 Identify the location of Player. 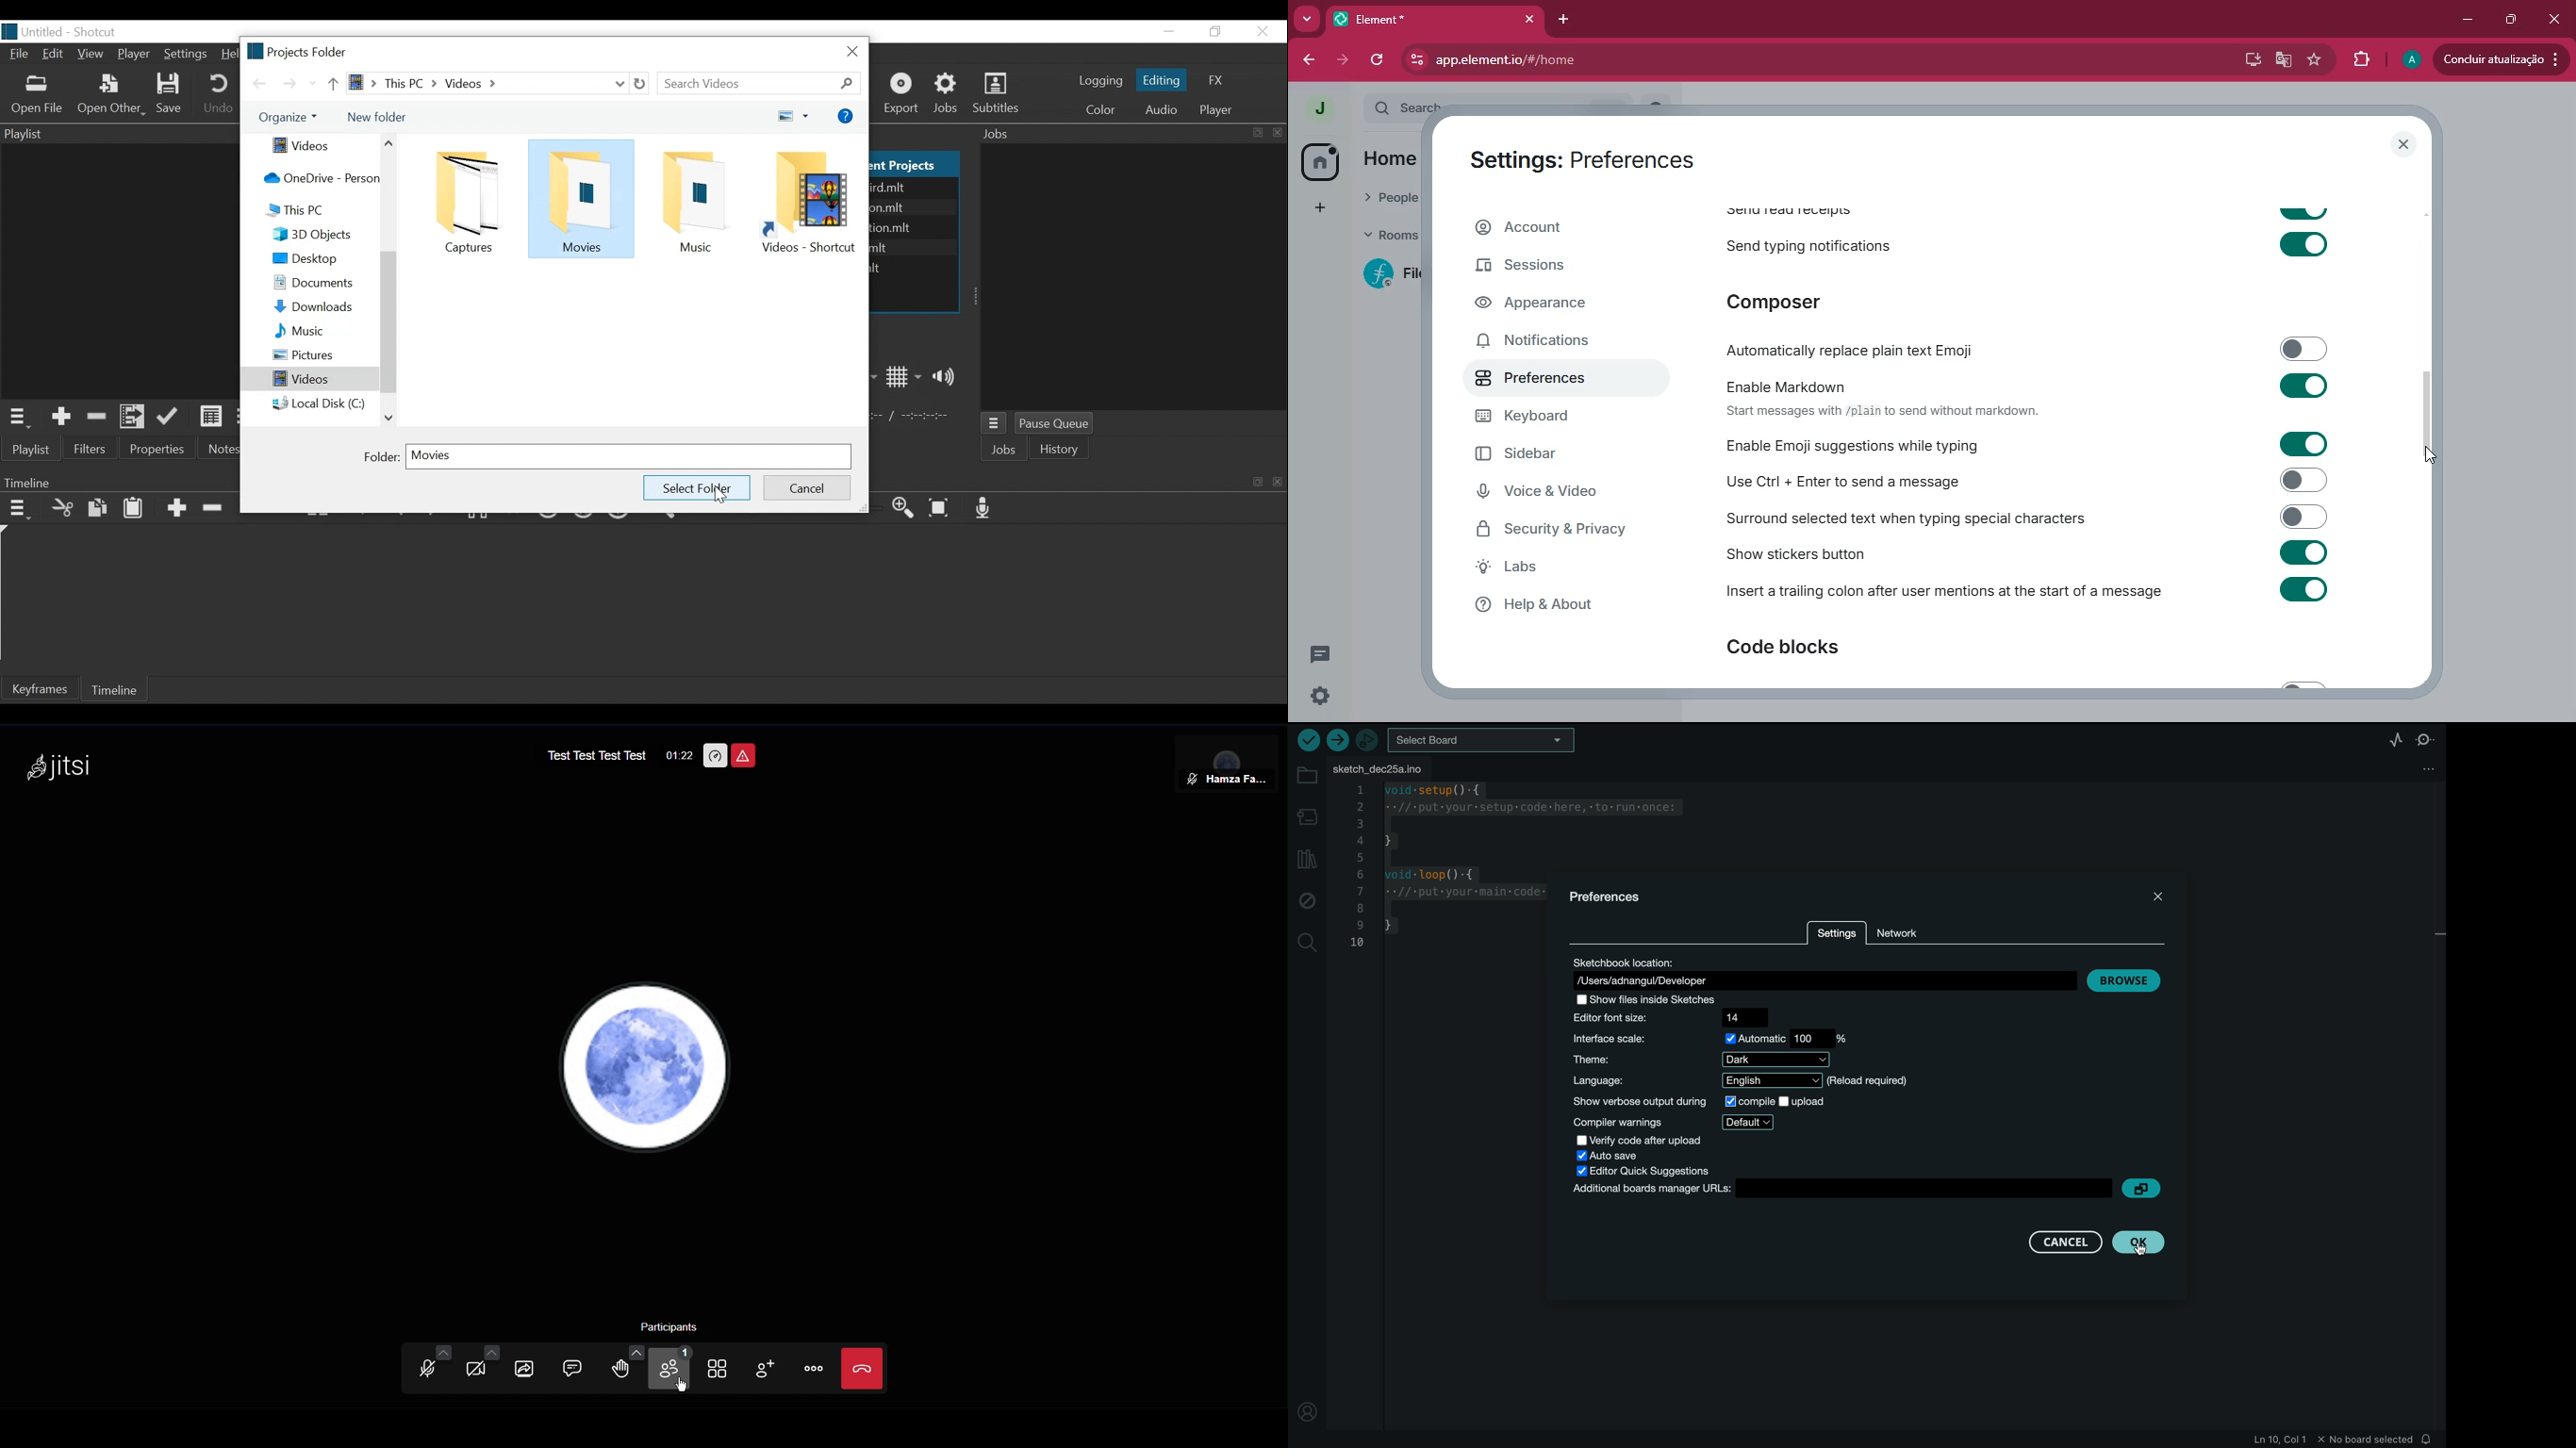
(135, 54).